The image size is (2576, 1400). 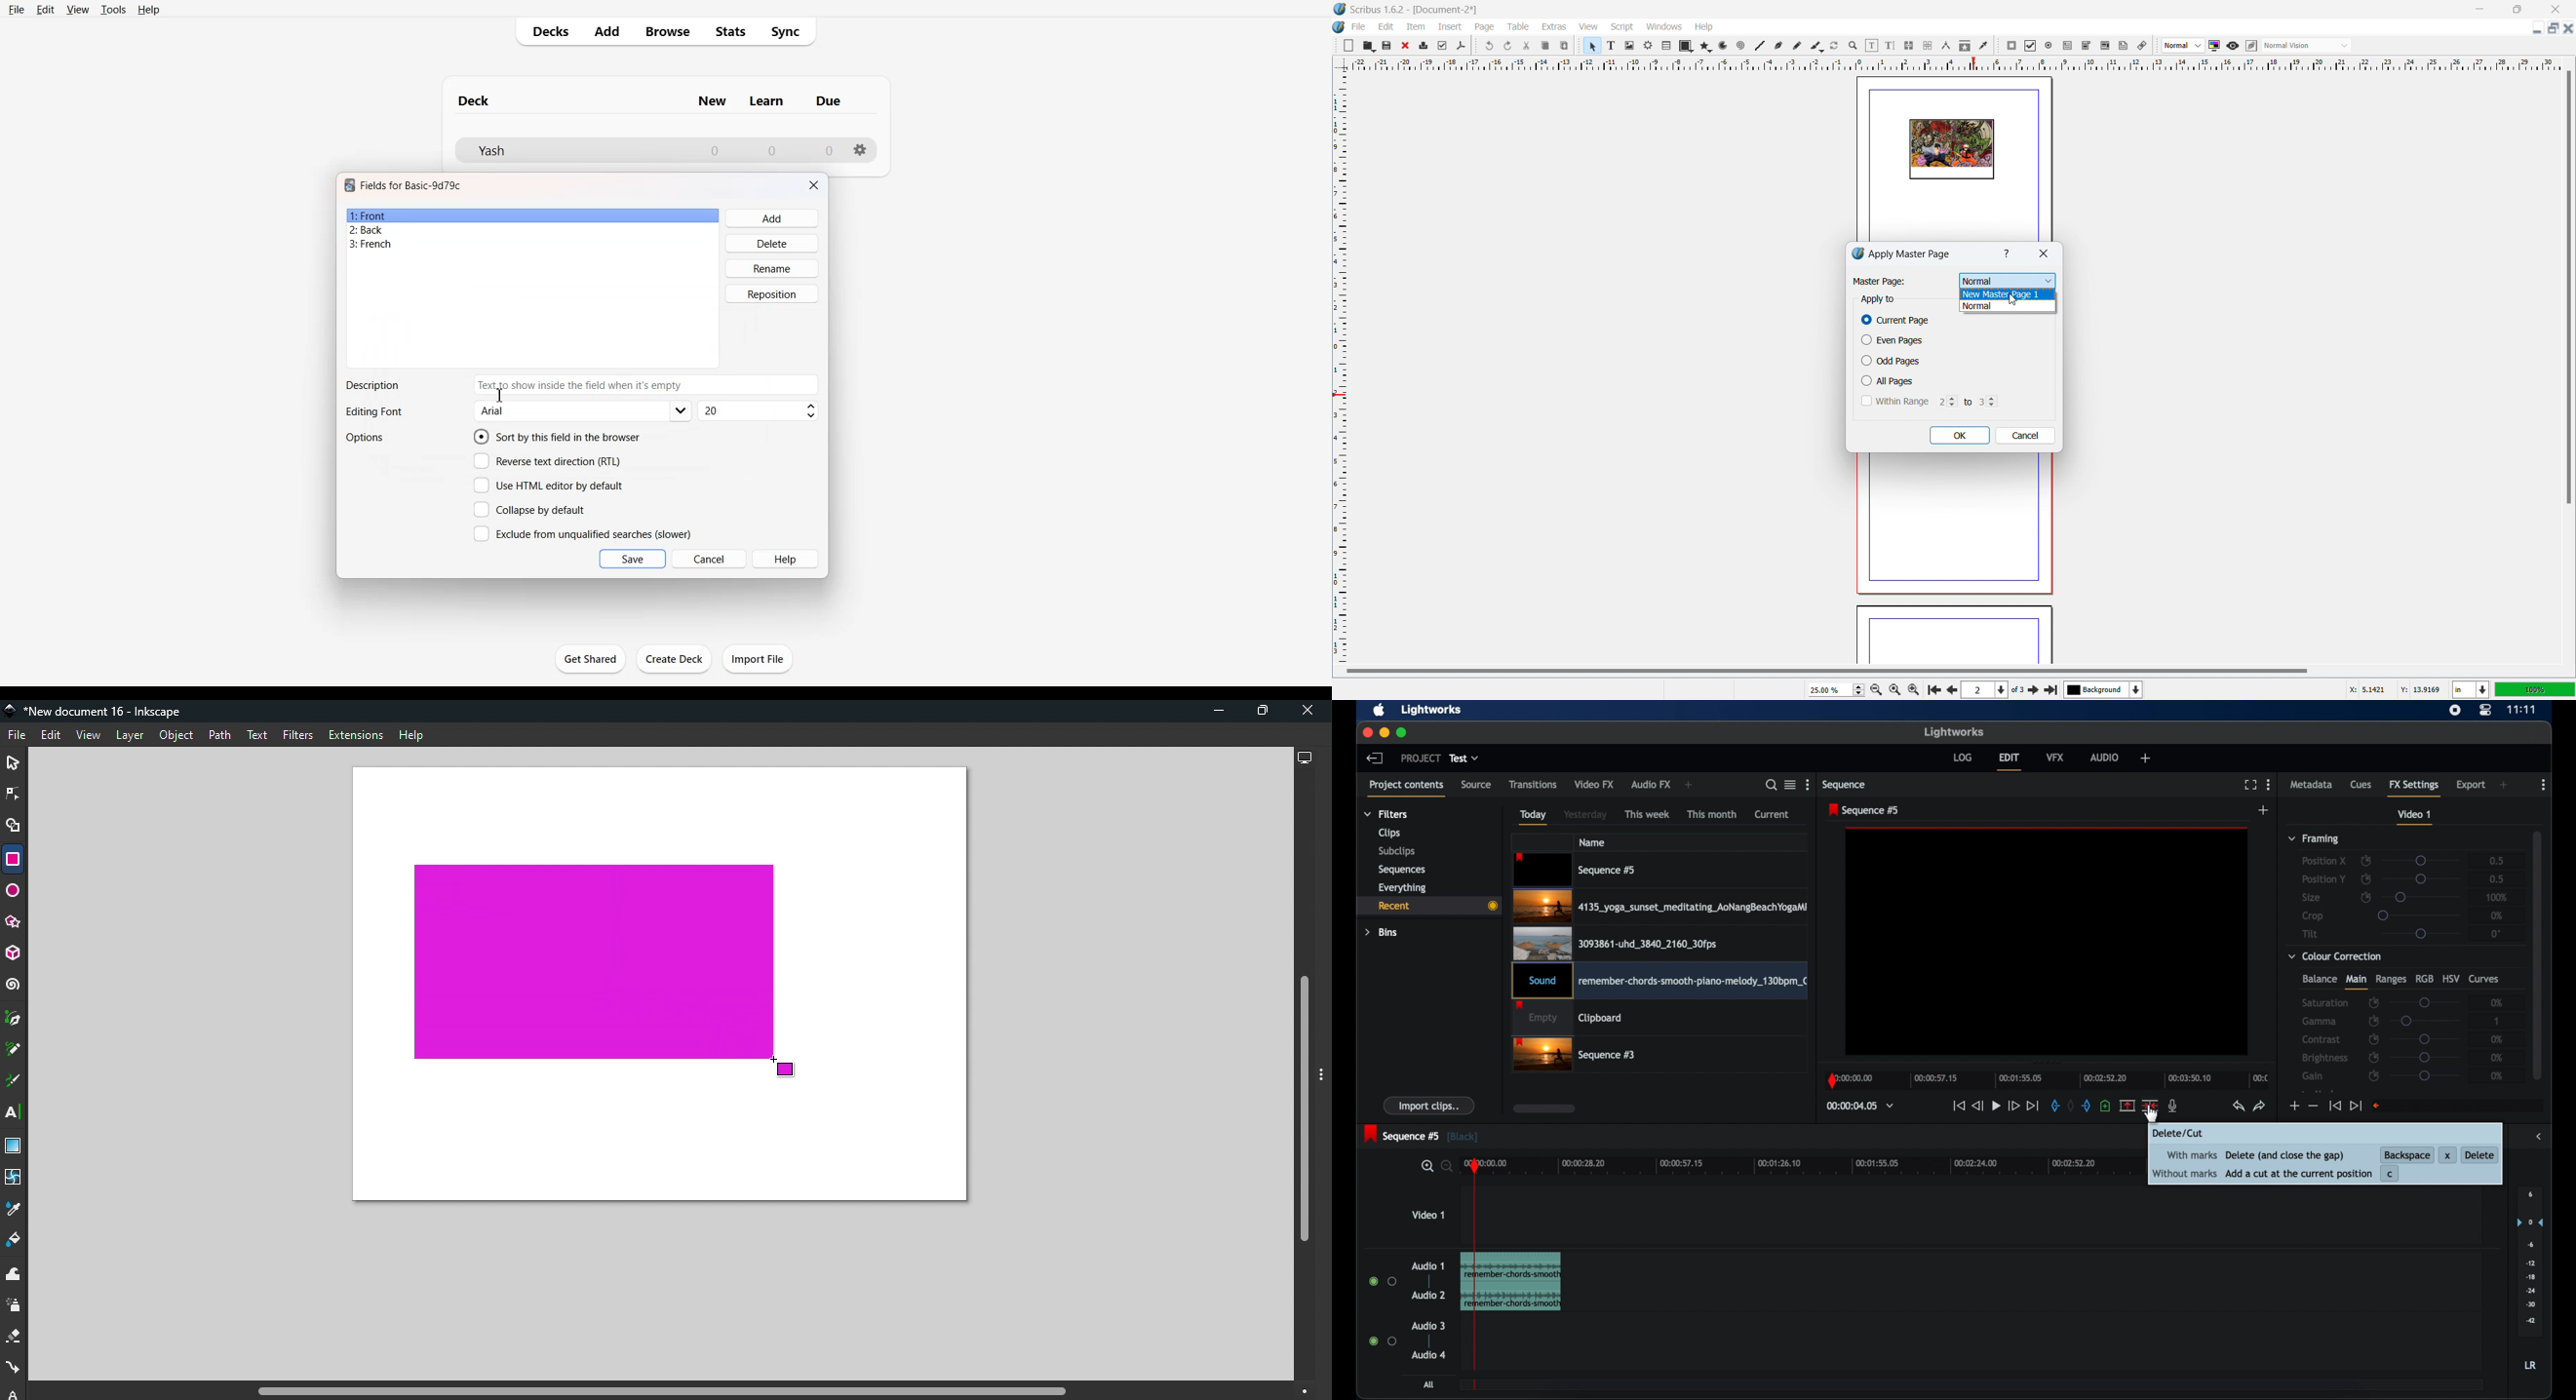 I want to click on slider, so click(x=2426, y=1021).